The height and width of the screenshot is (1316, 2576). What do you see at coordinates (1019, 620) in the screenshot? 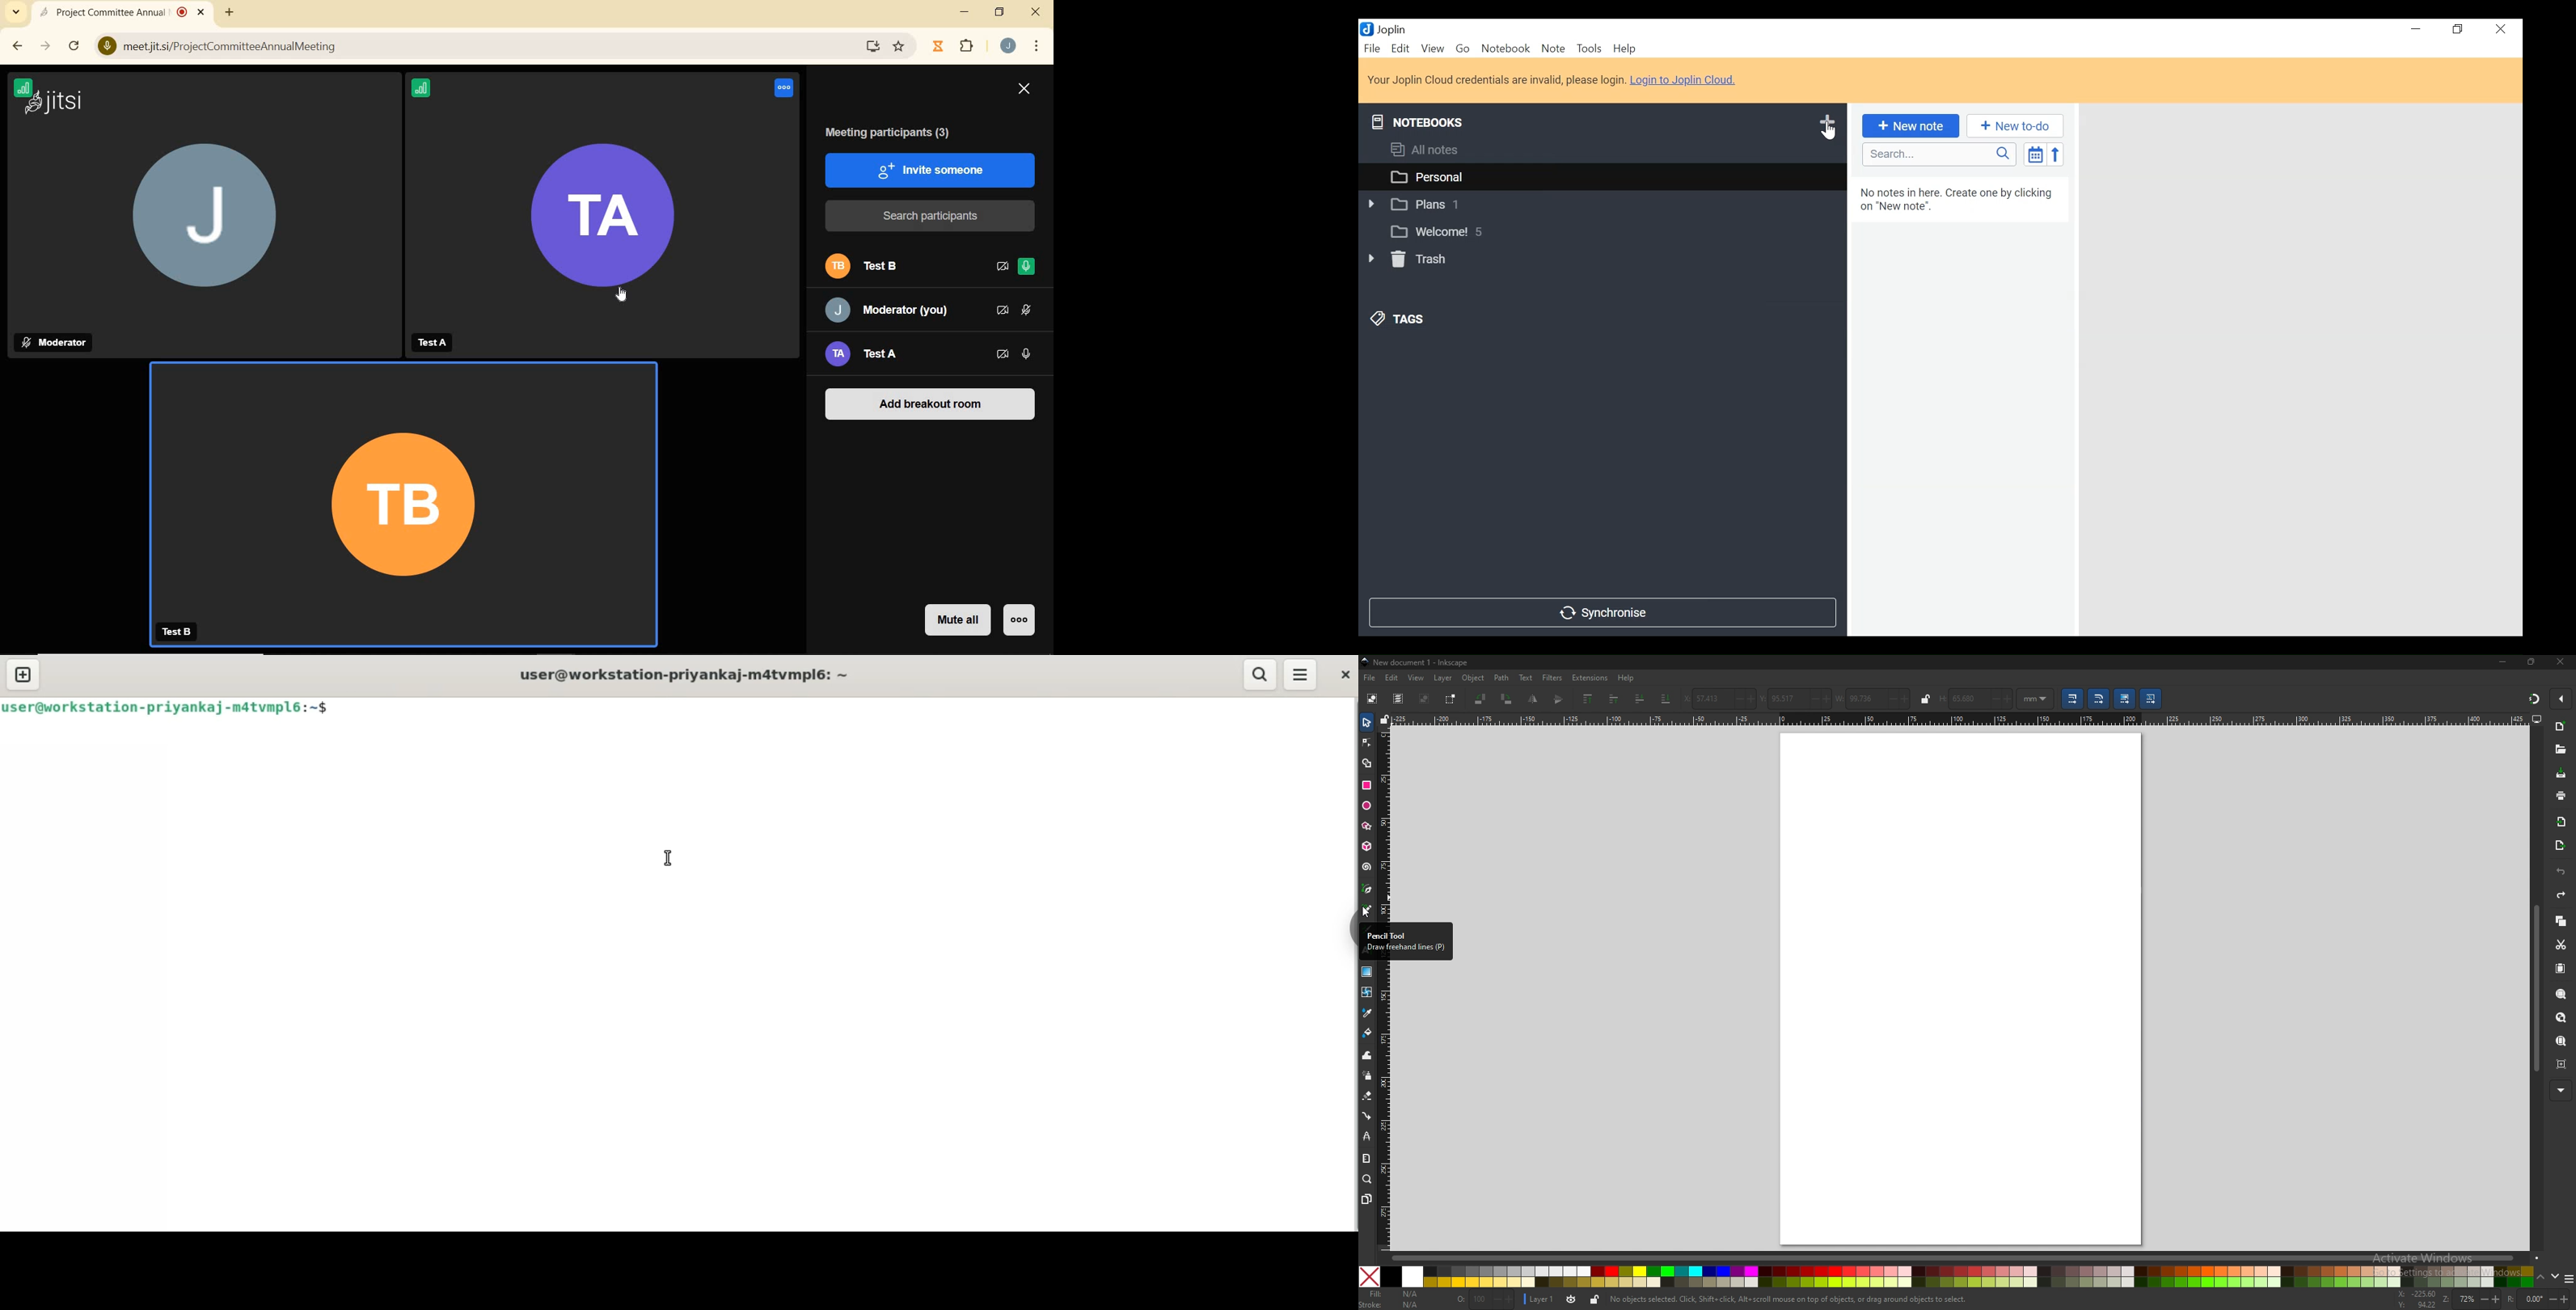
I see `MORE ACTIONS` at bounding box center [1019, 620].